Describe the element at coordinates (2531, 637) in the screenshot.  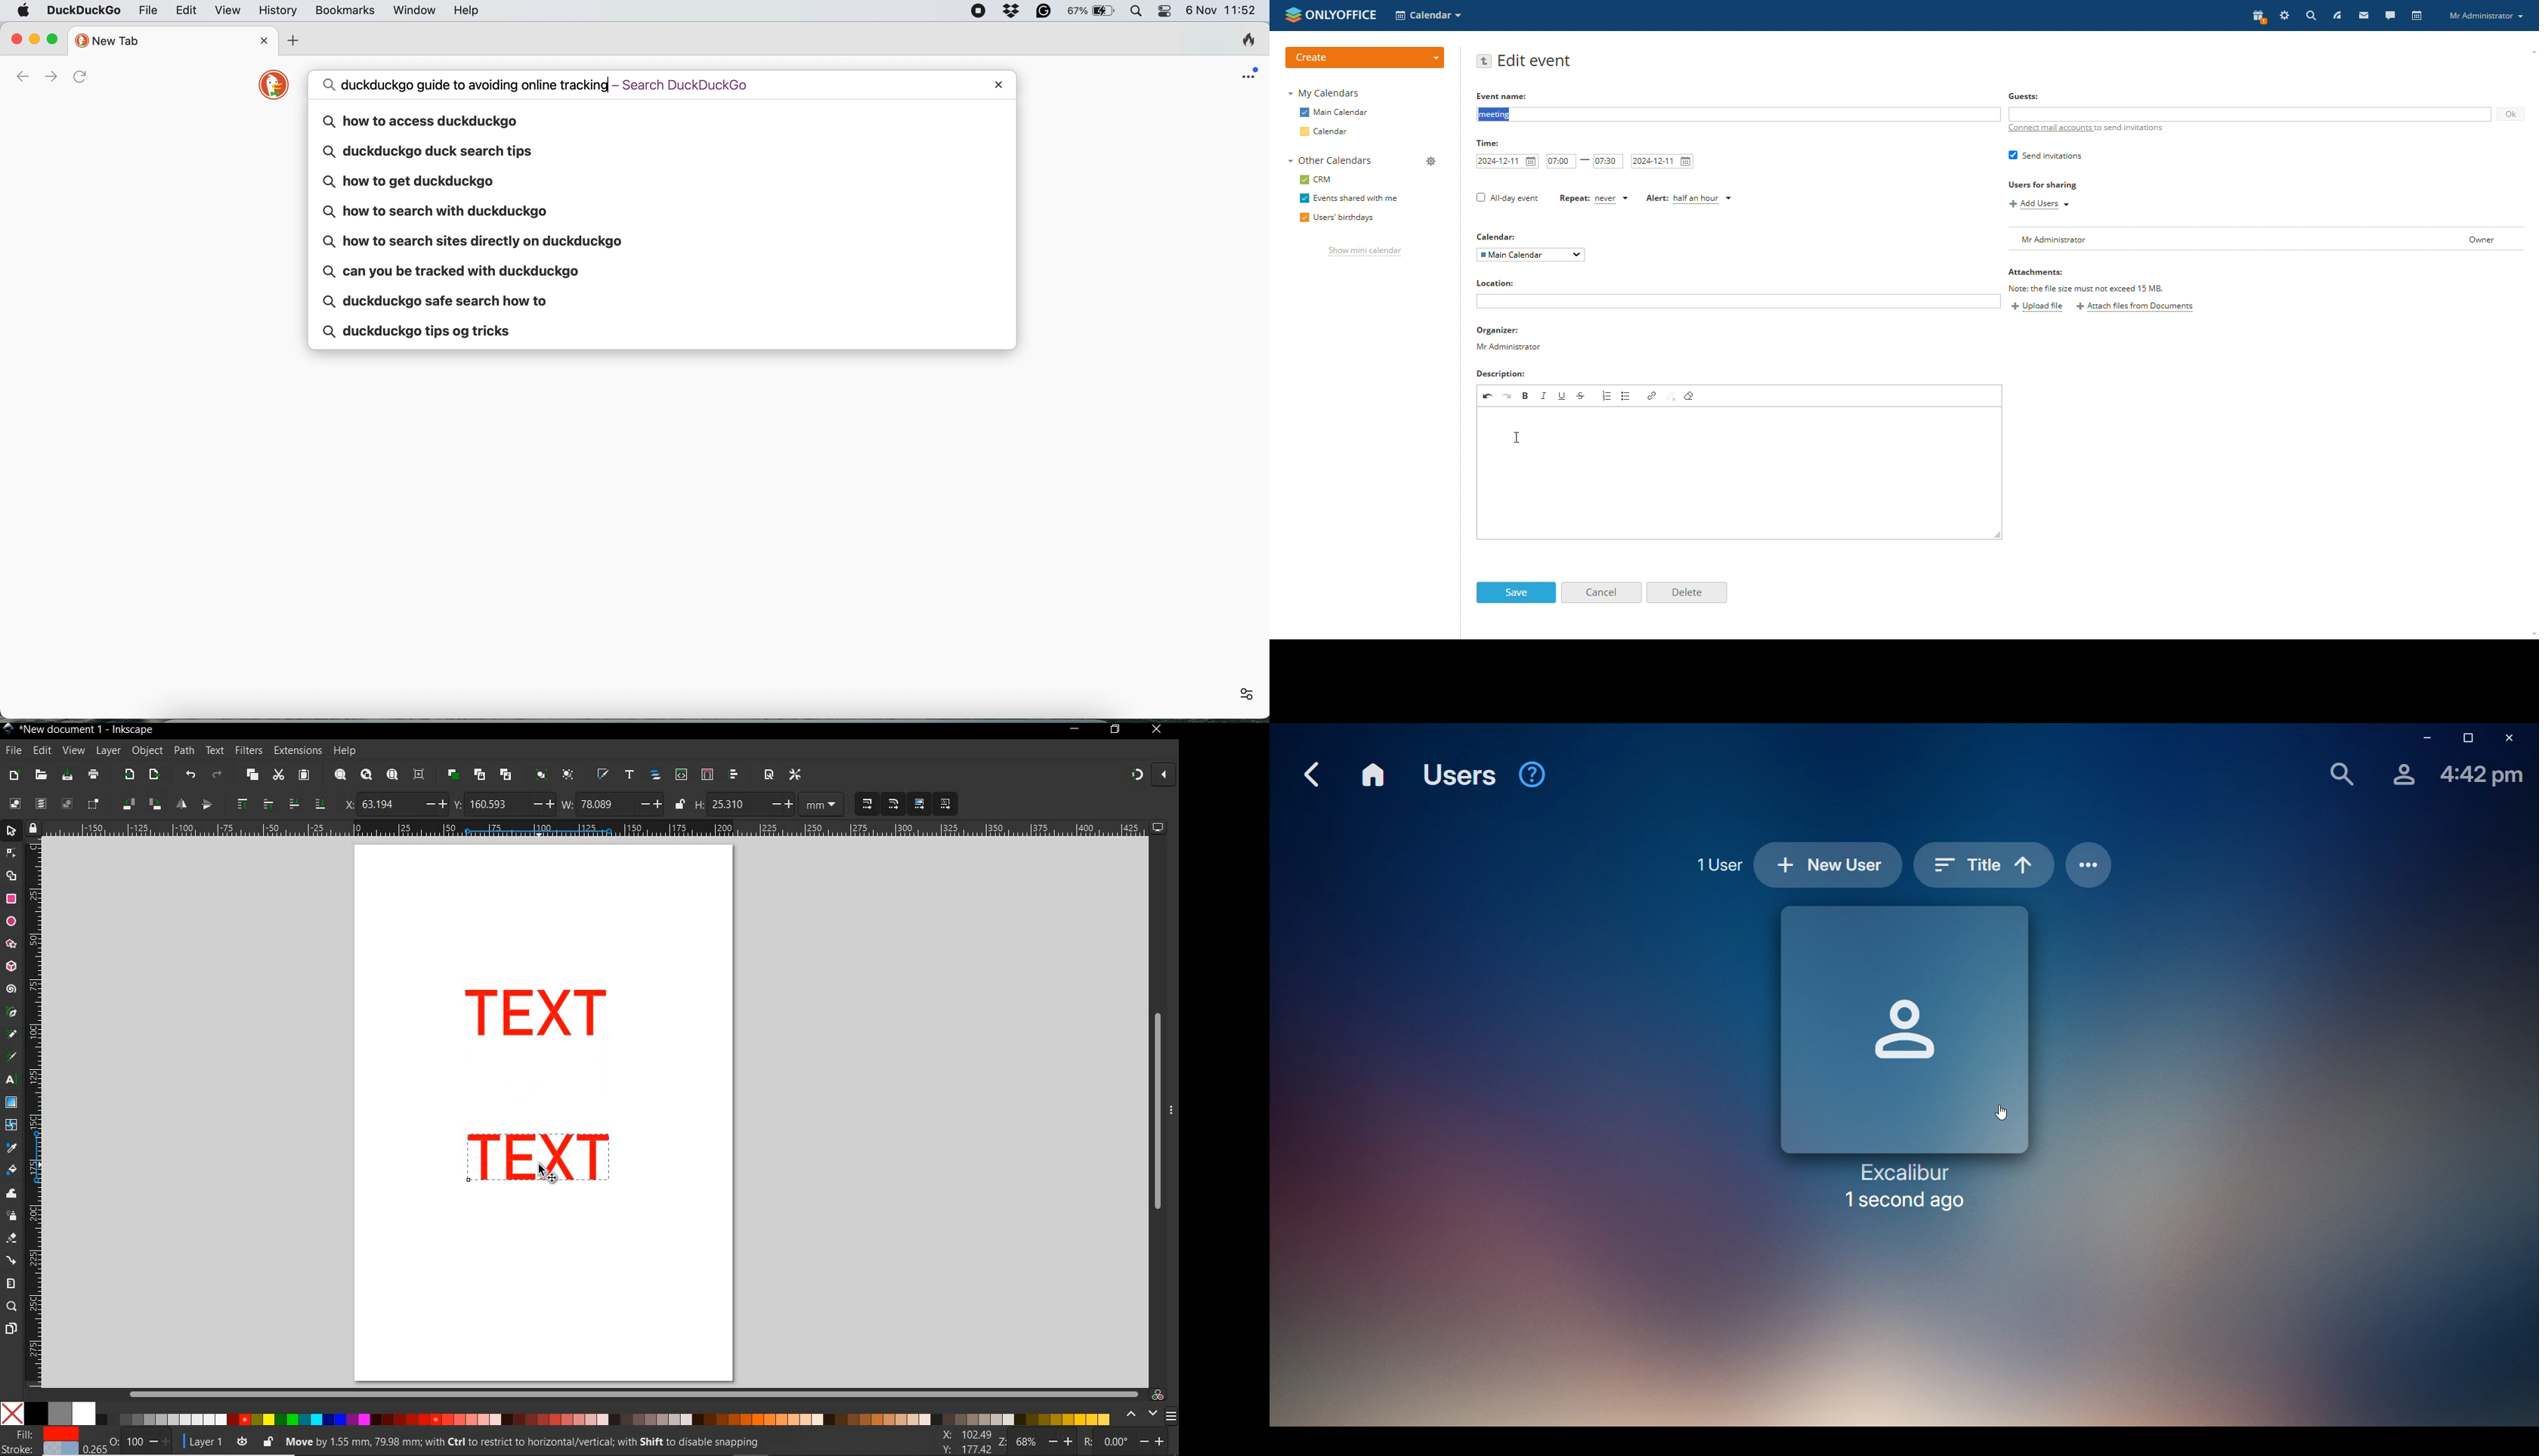
I see `scroll down` at that location.